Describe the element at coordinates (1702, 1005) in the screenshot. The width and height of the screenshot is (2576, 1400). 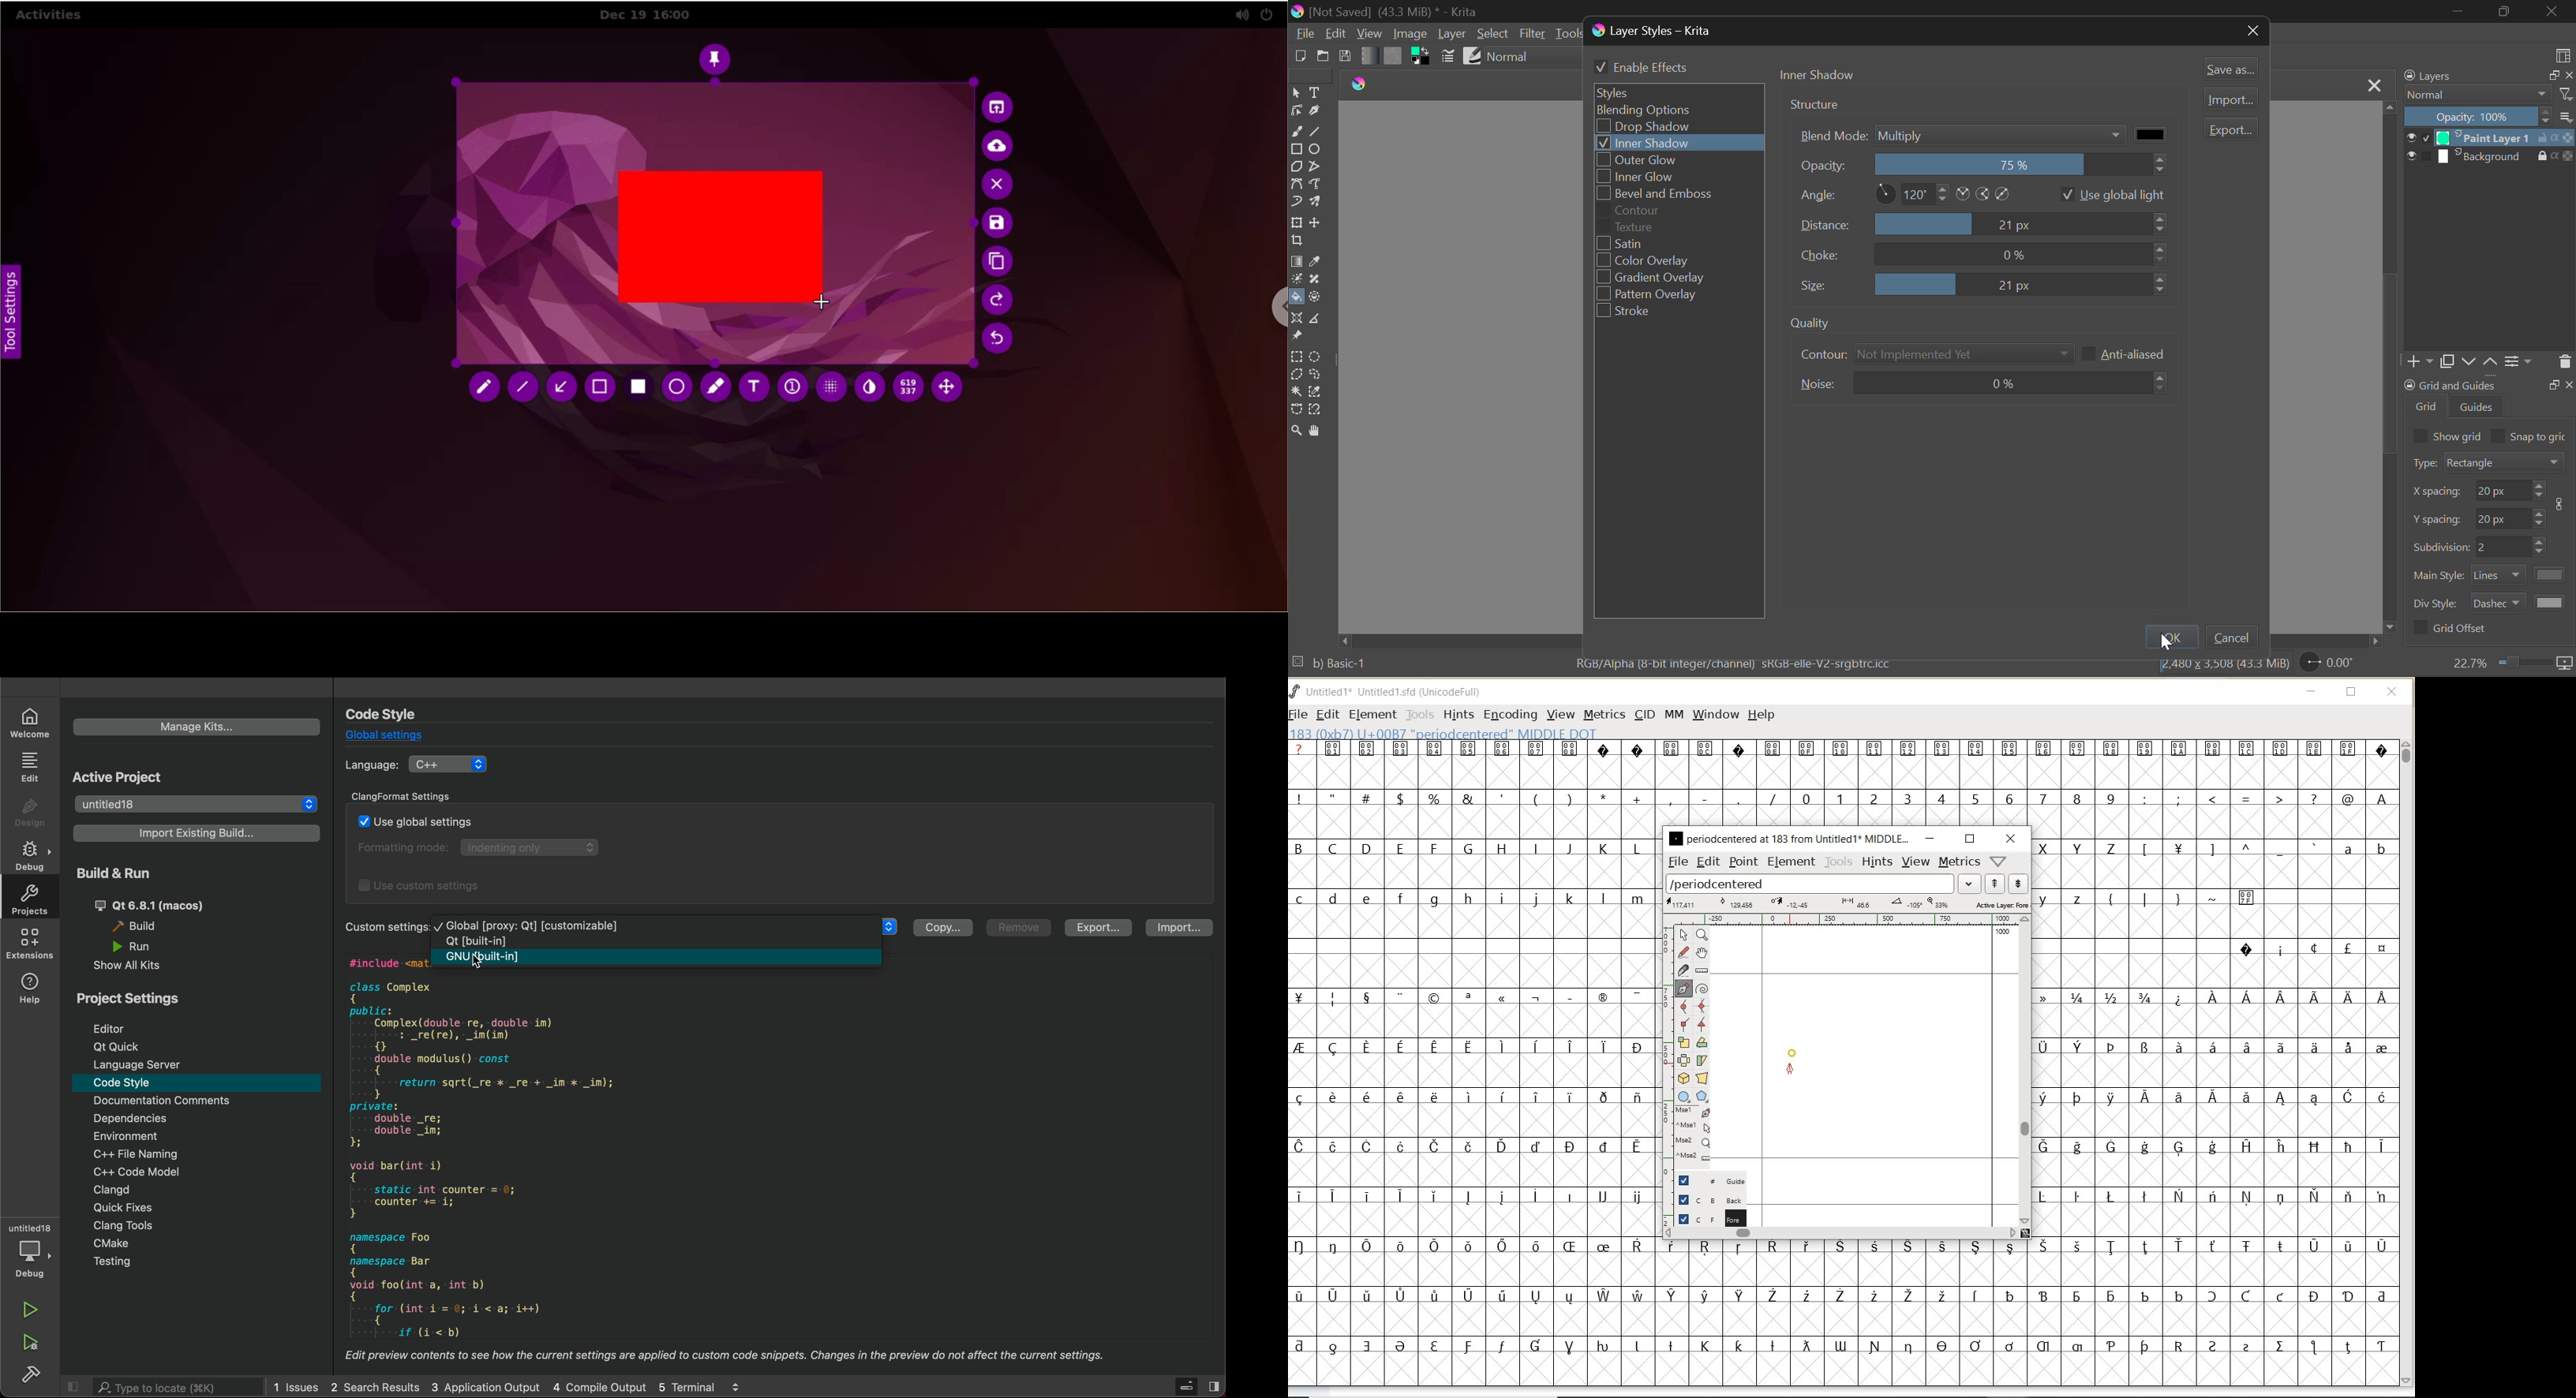
I see `add a curve point always either horizontal or vertical` at that location.